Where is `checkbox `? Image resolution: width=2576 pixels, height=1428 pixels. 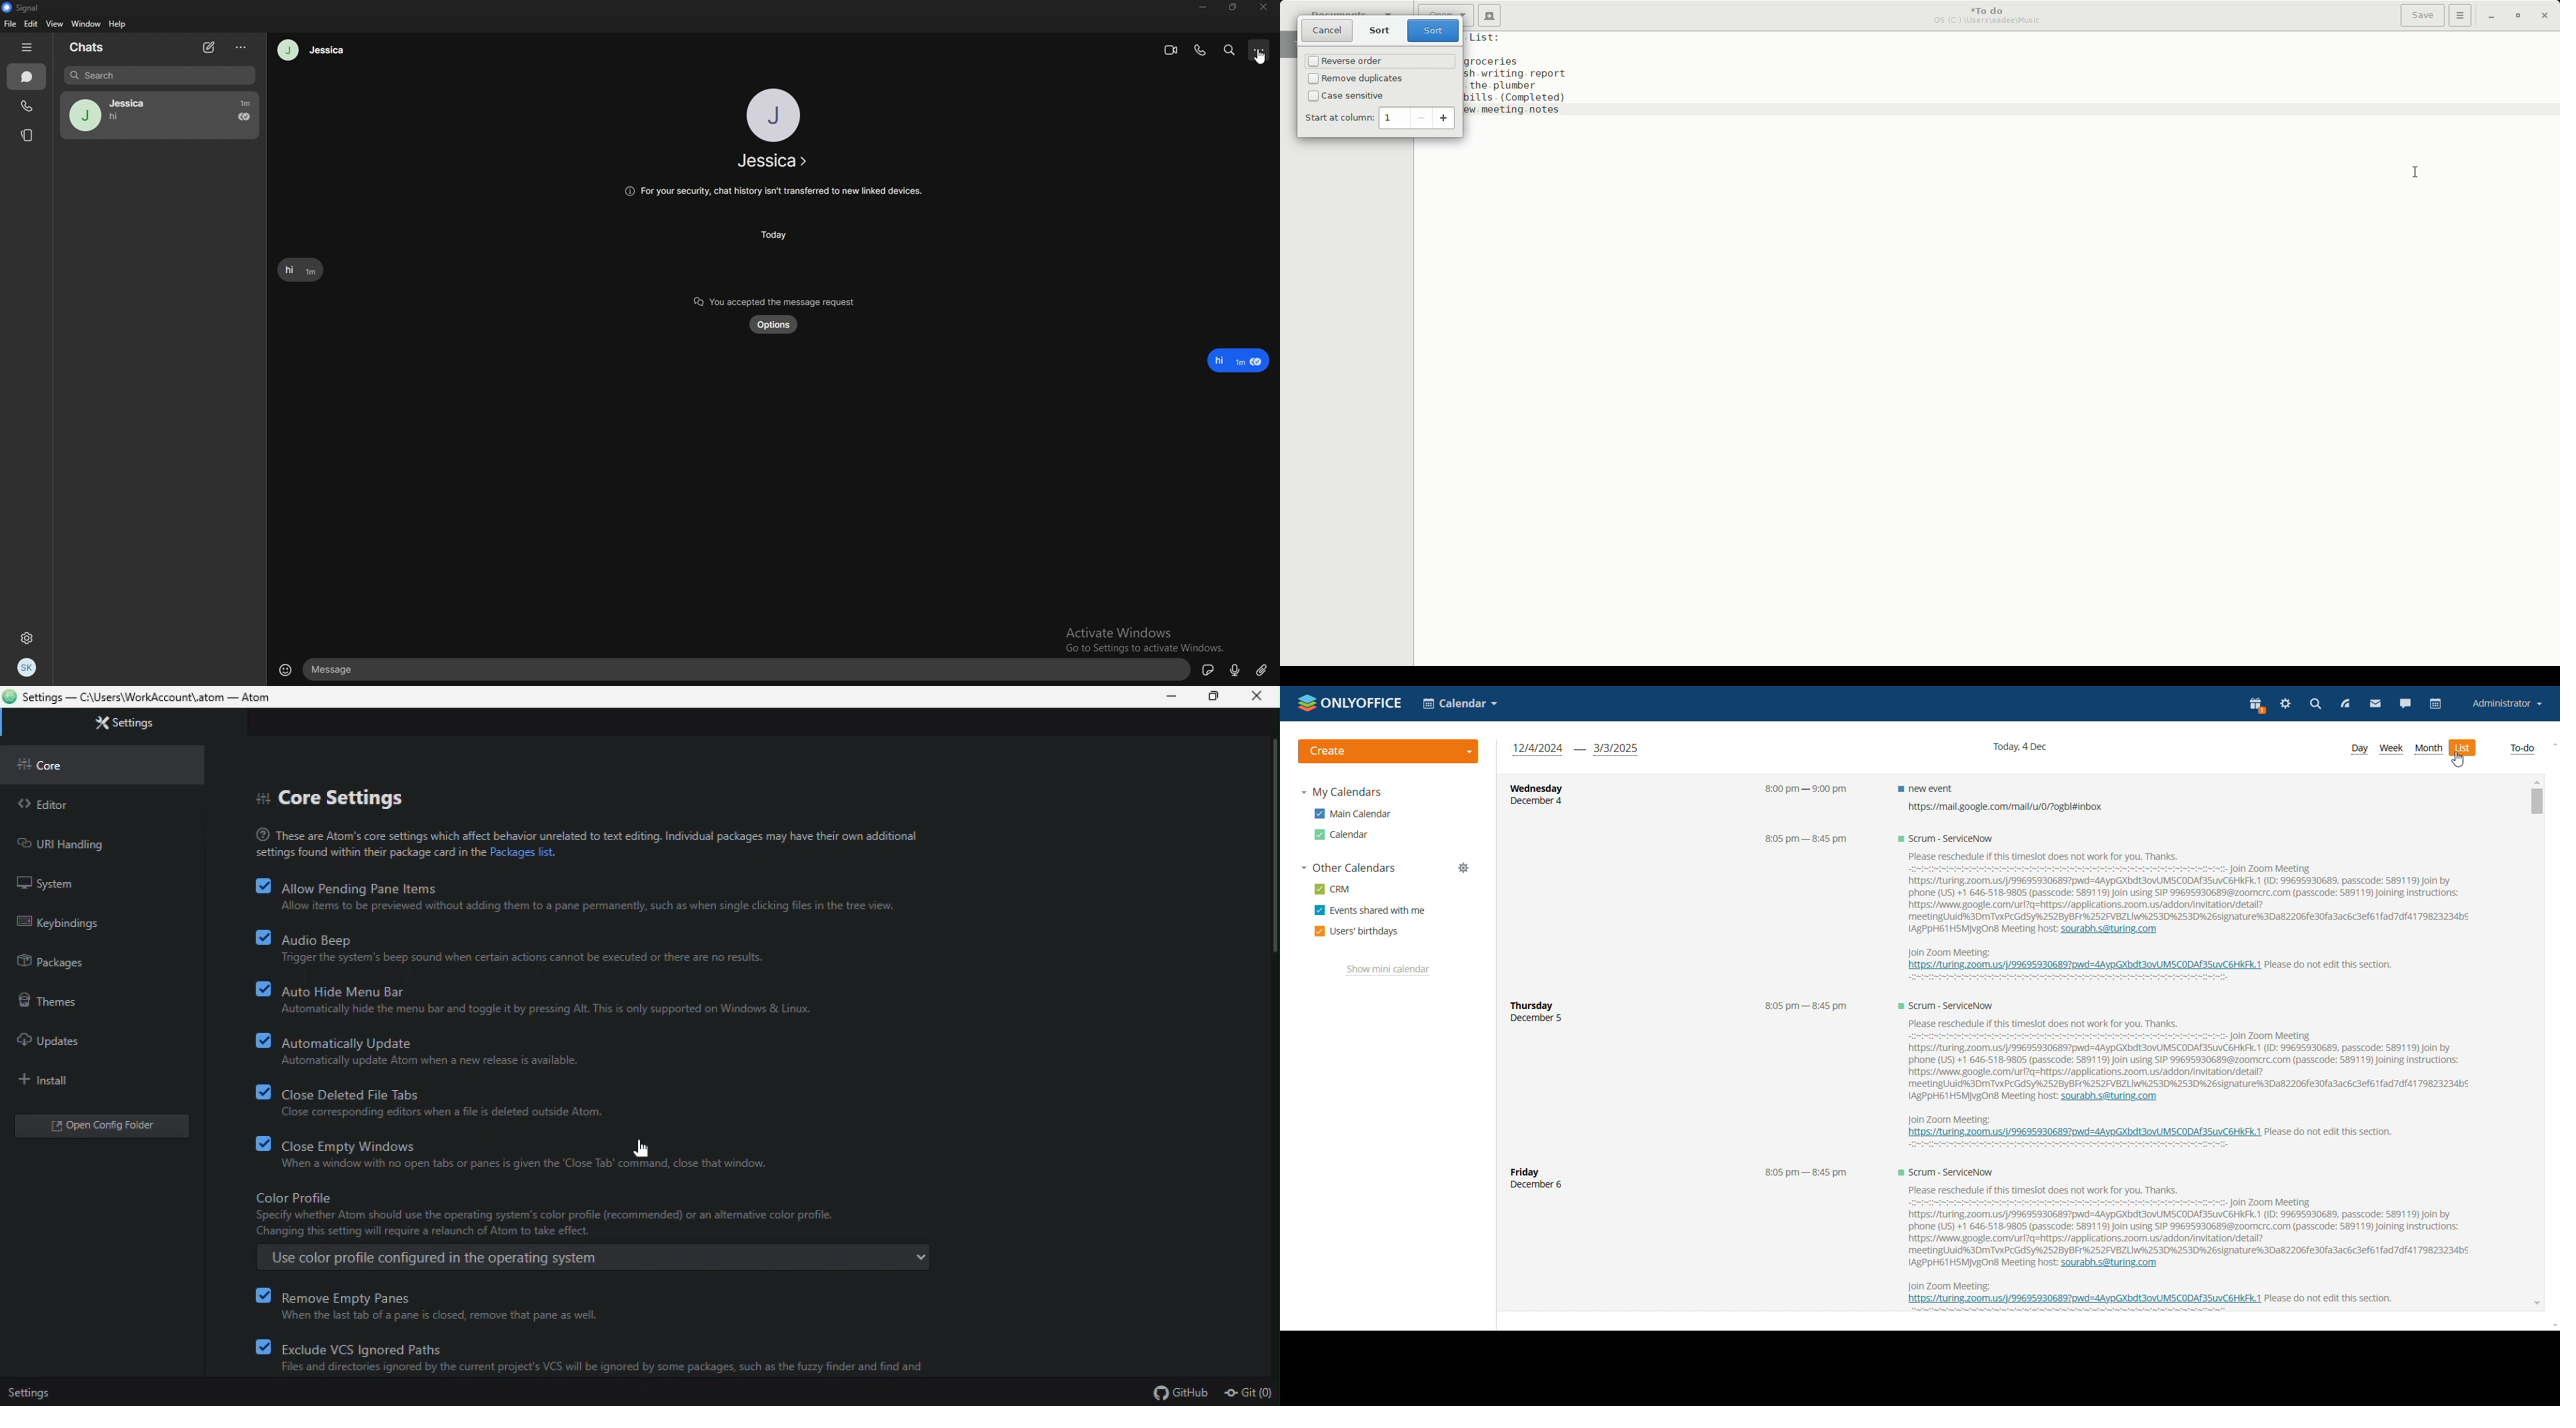
checkbox  is located at coordinates (264, 886).